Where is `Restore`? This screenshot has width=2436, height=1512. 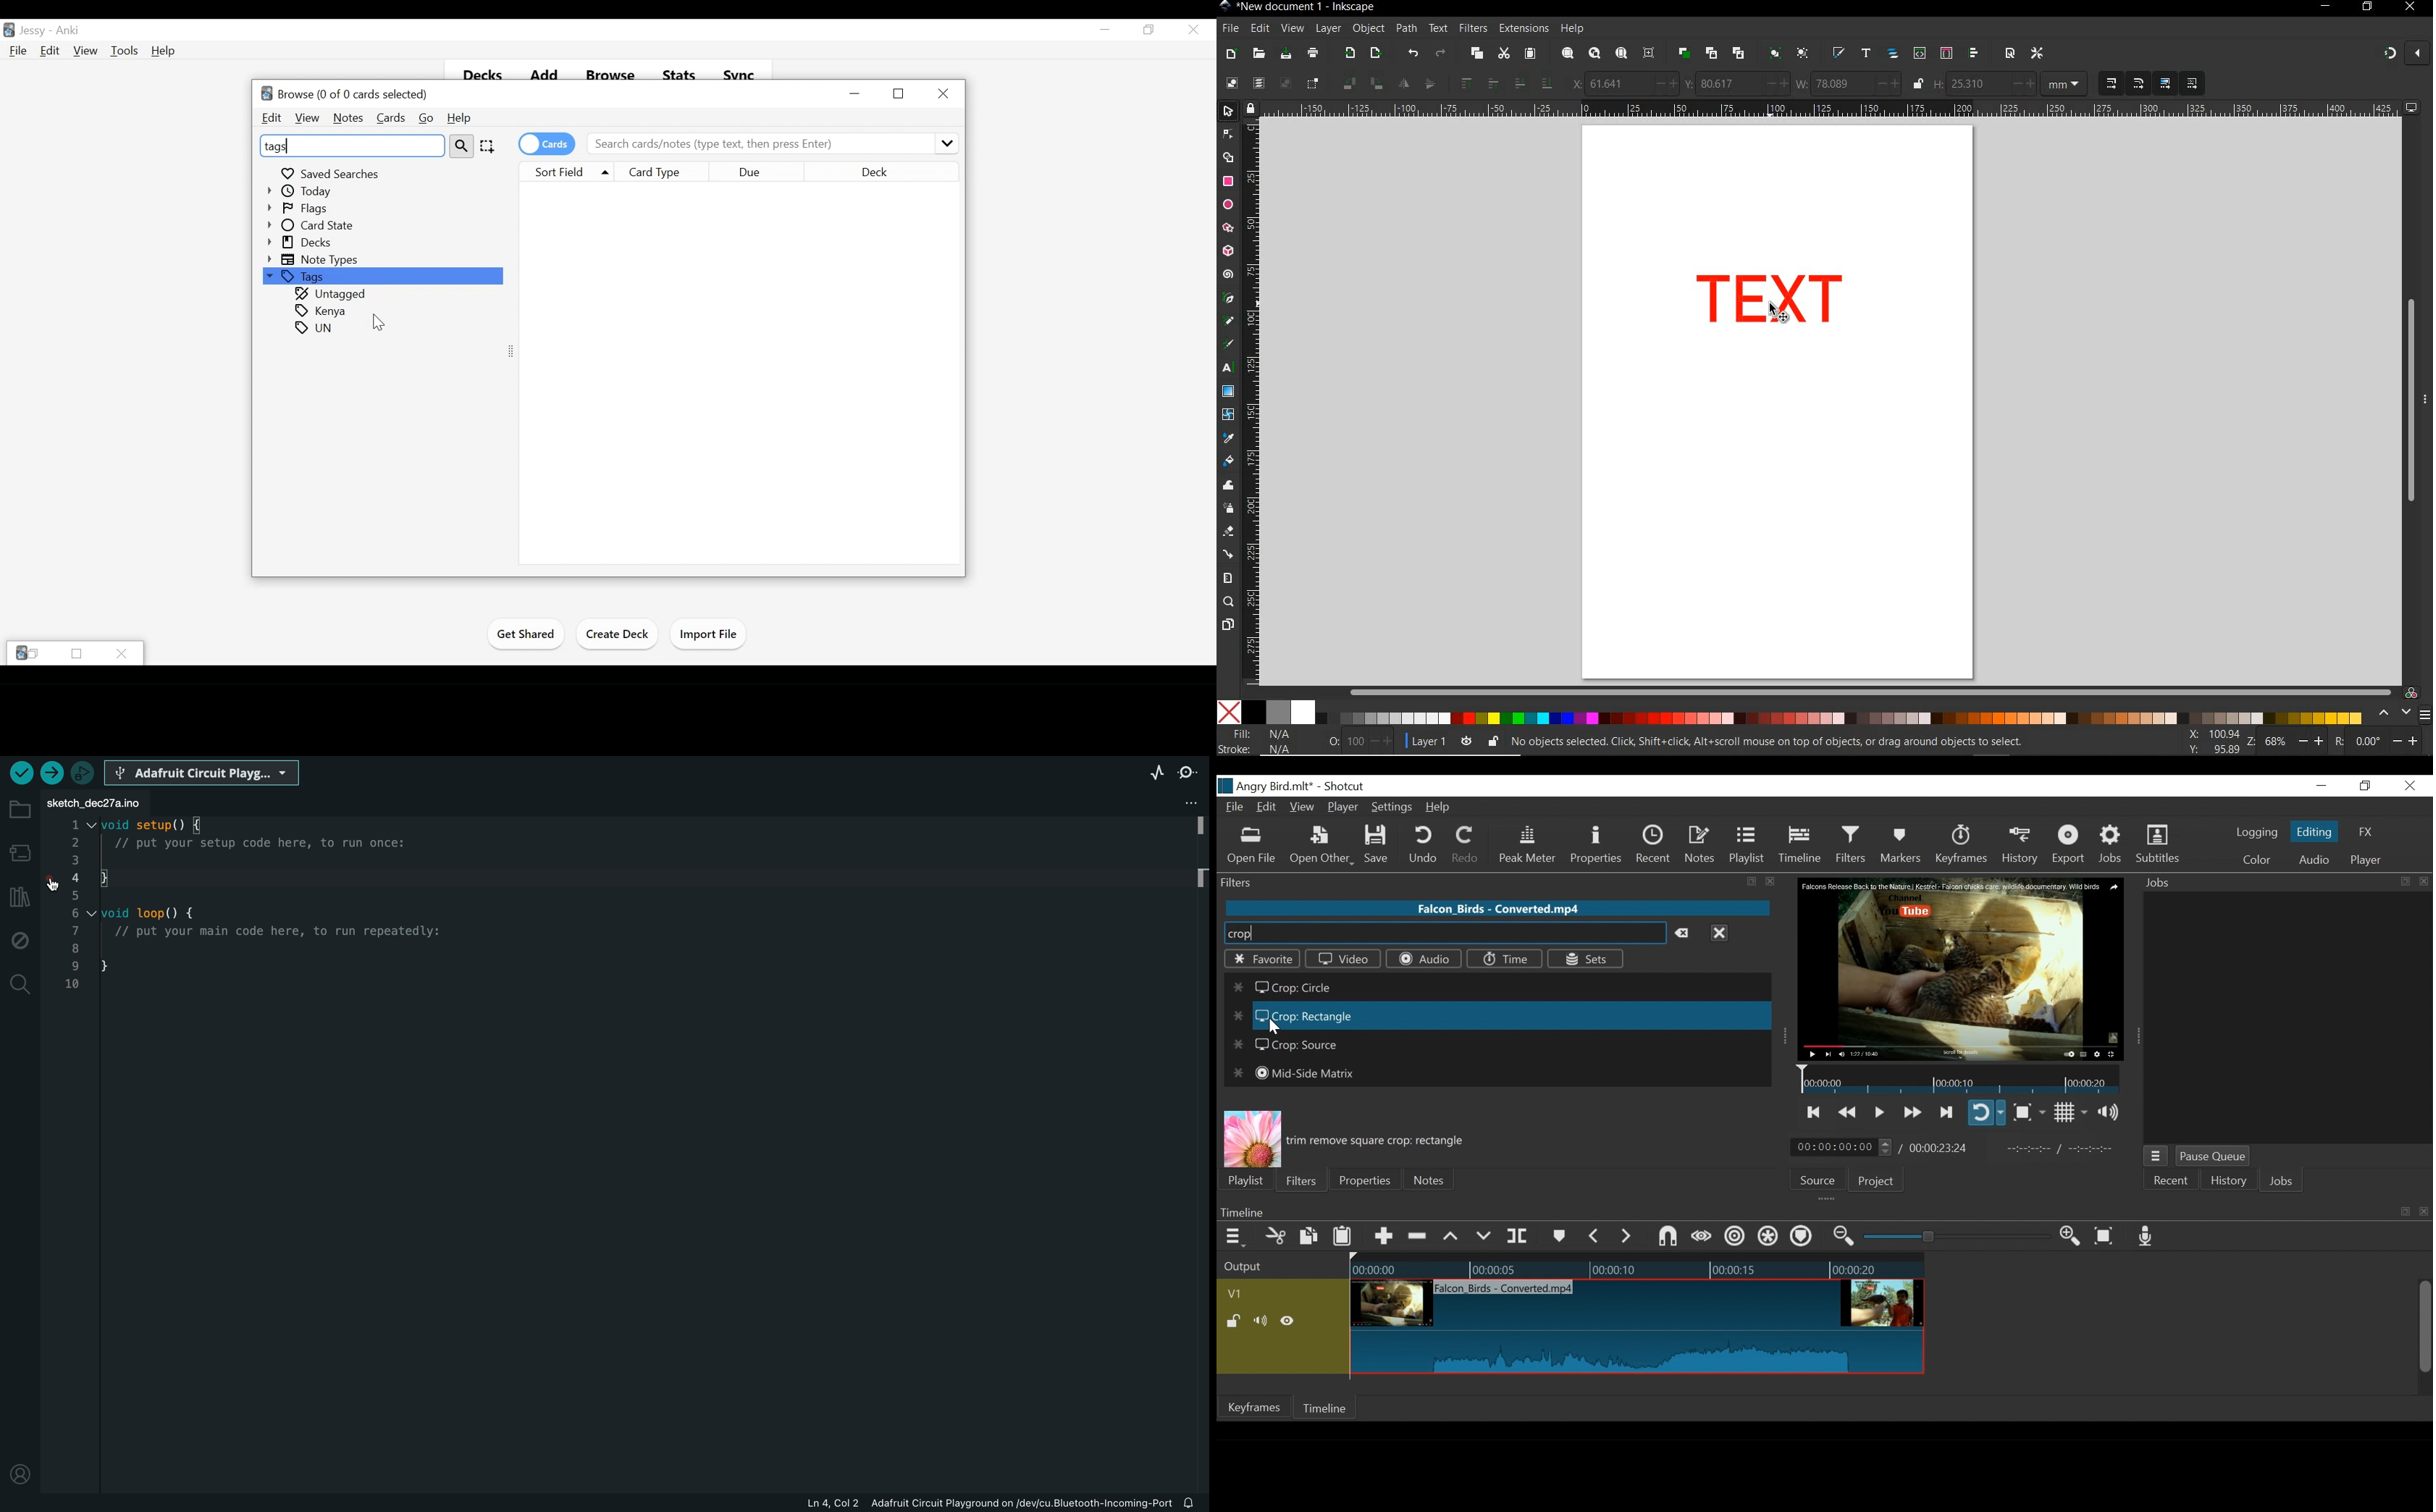
Restore is located at coordinates (898, 93).